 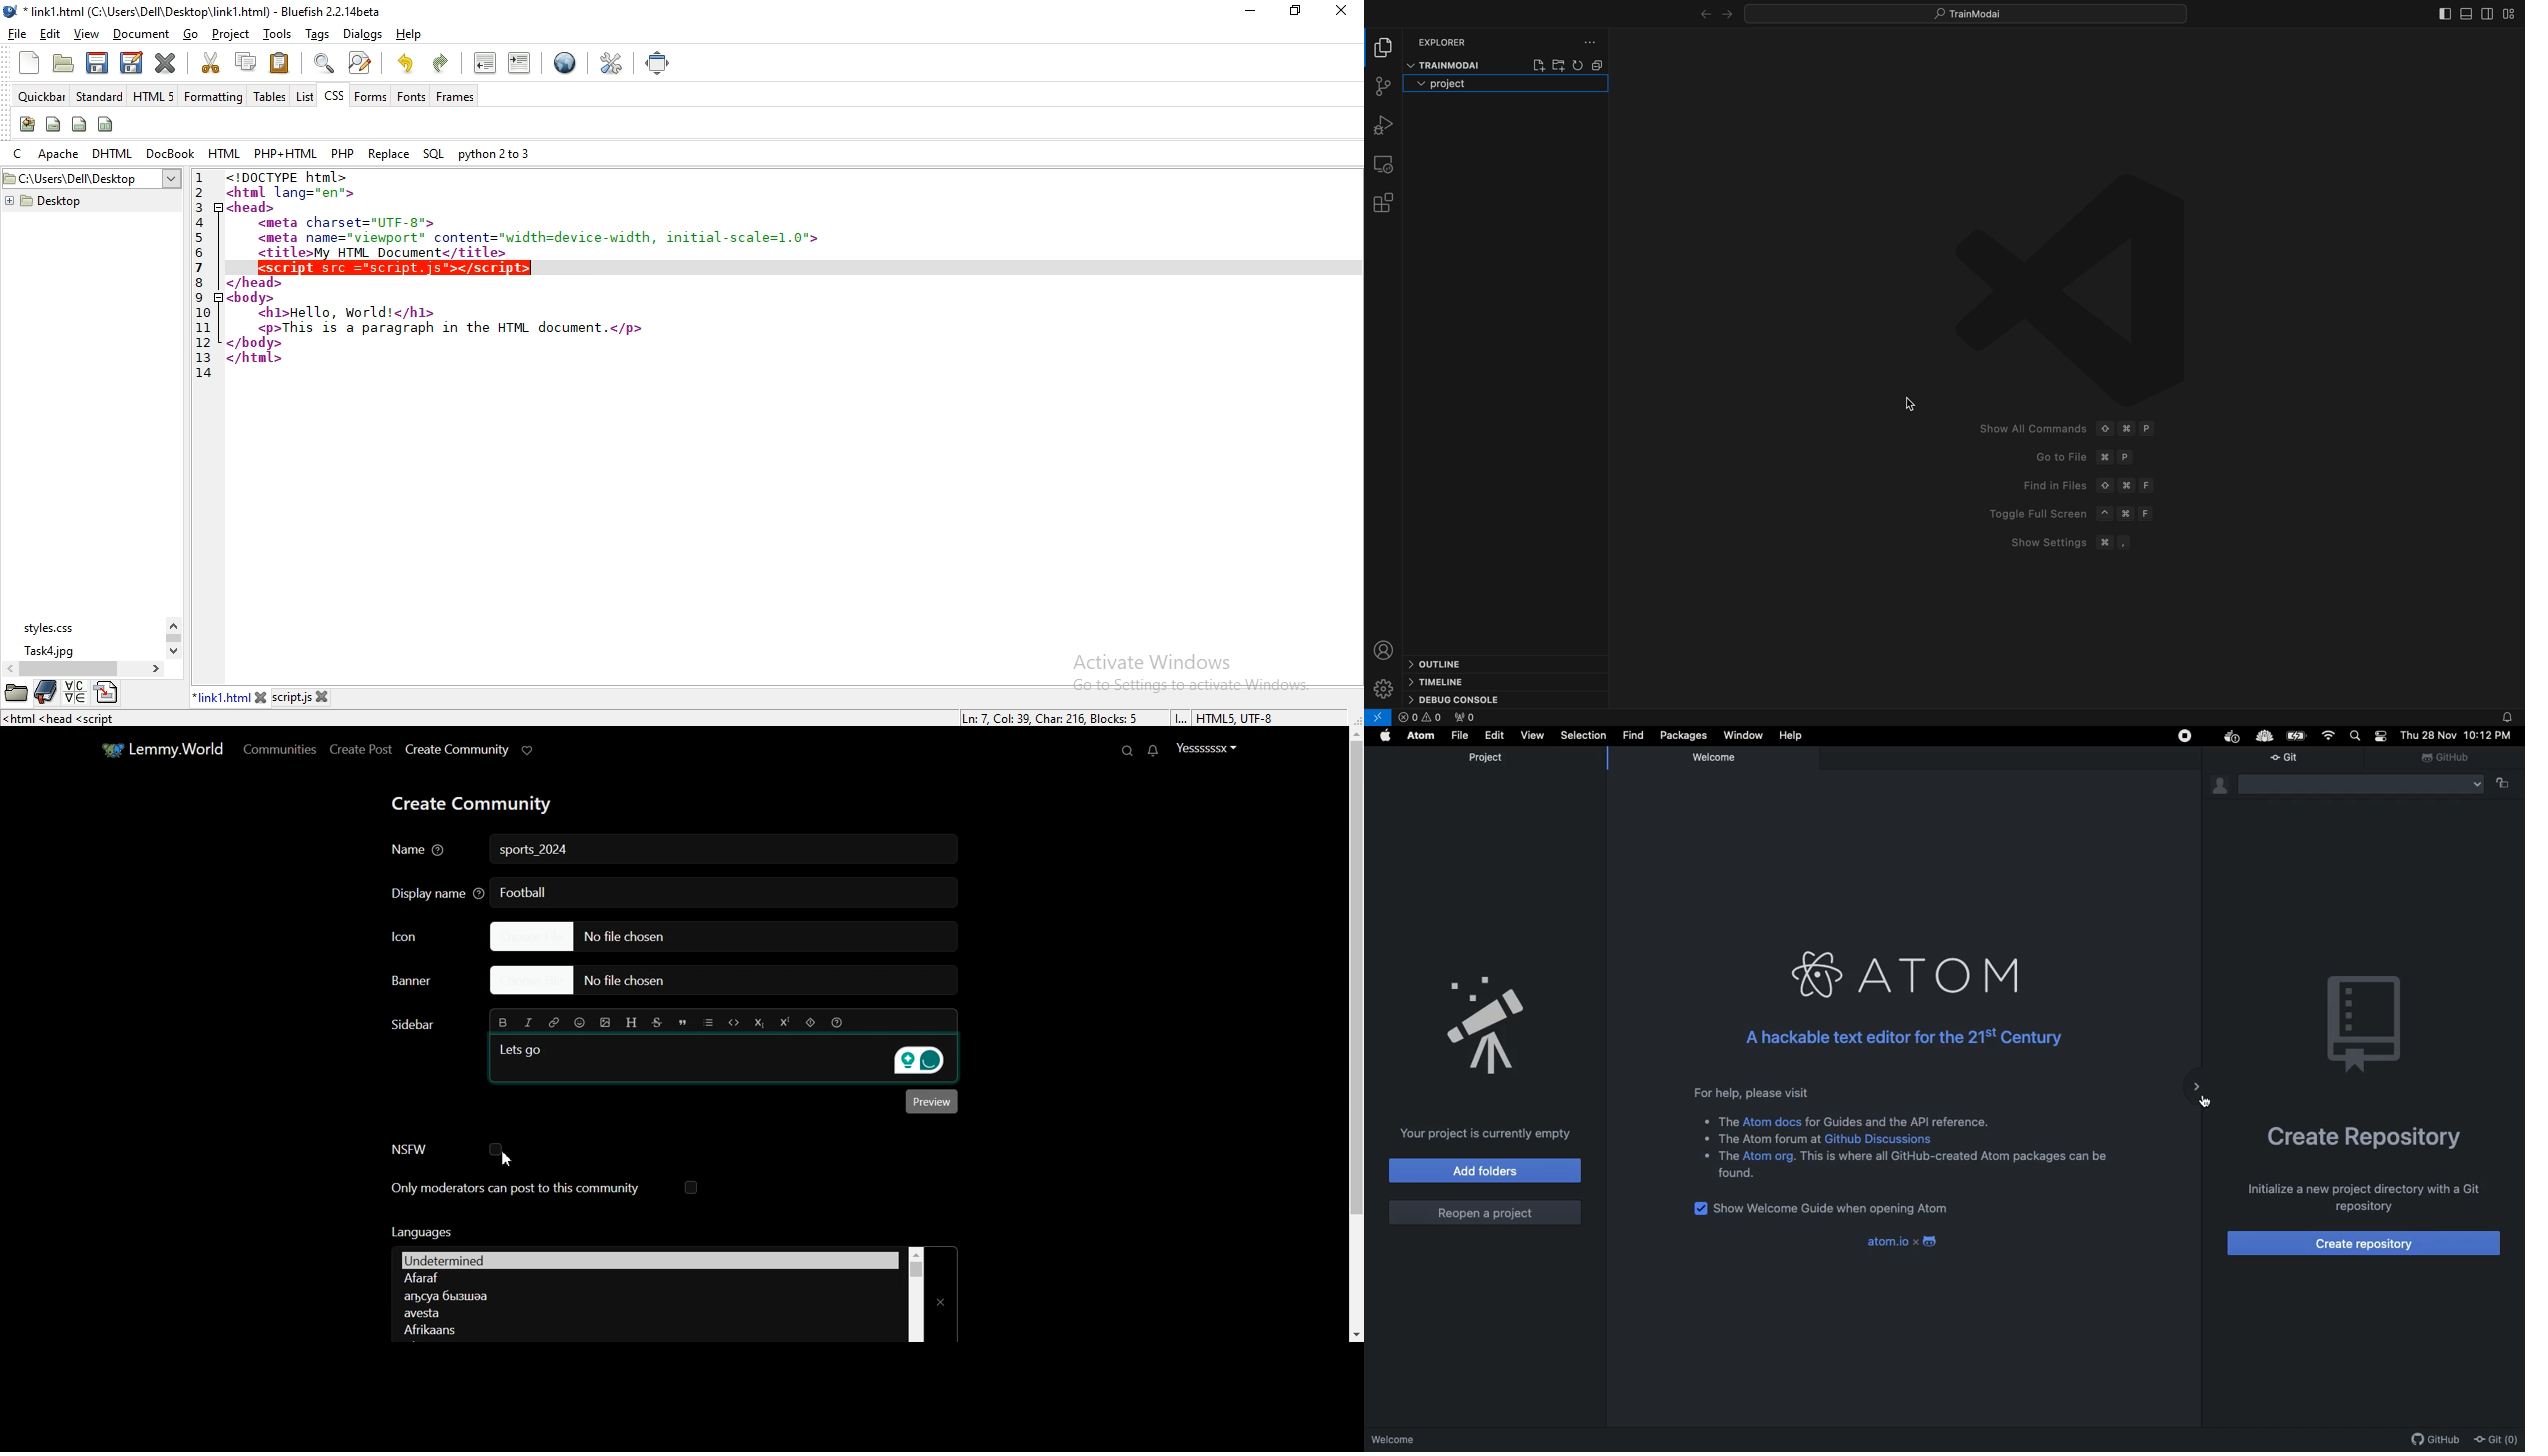 What do you see at coordinates (27, 124) in the screenshot?
I see `create stylesheet` at bounding box center [27, 124].